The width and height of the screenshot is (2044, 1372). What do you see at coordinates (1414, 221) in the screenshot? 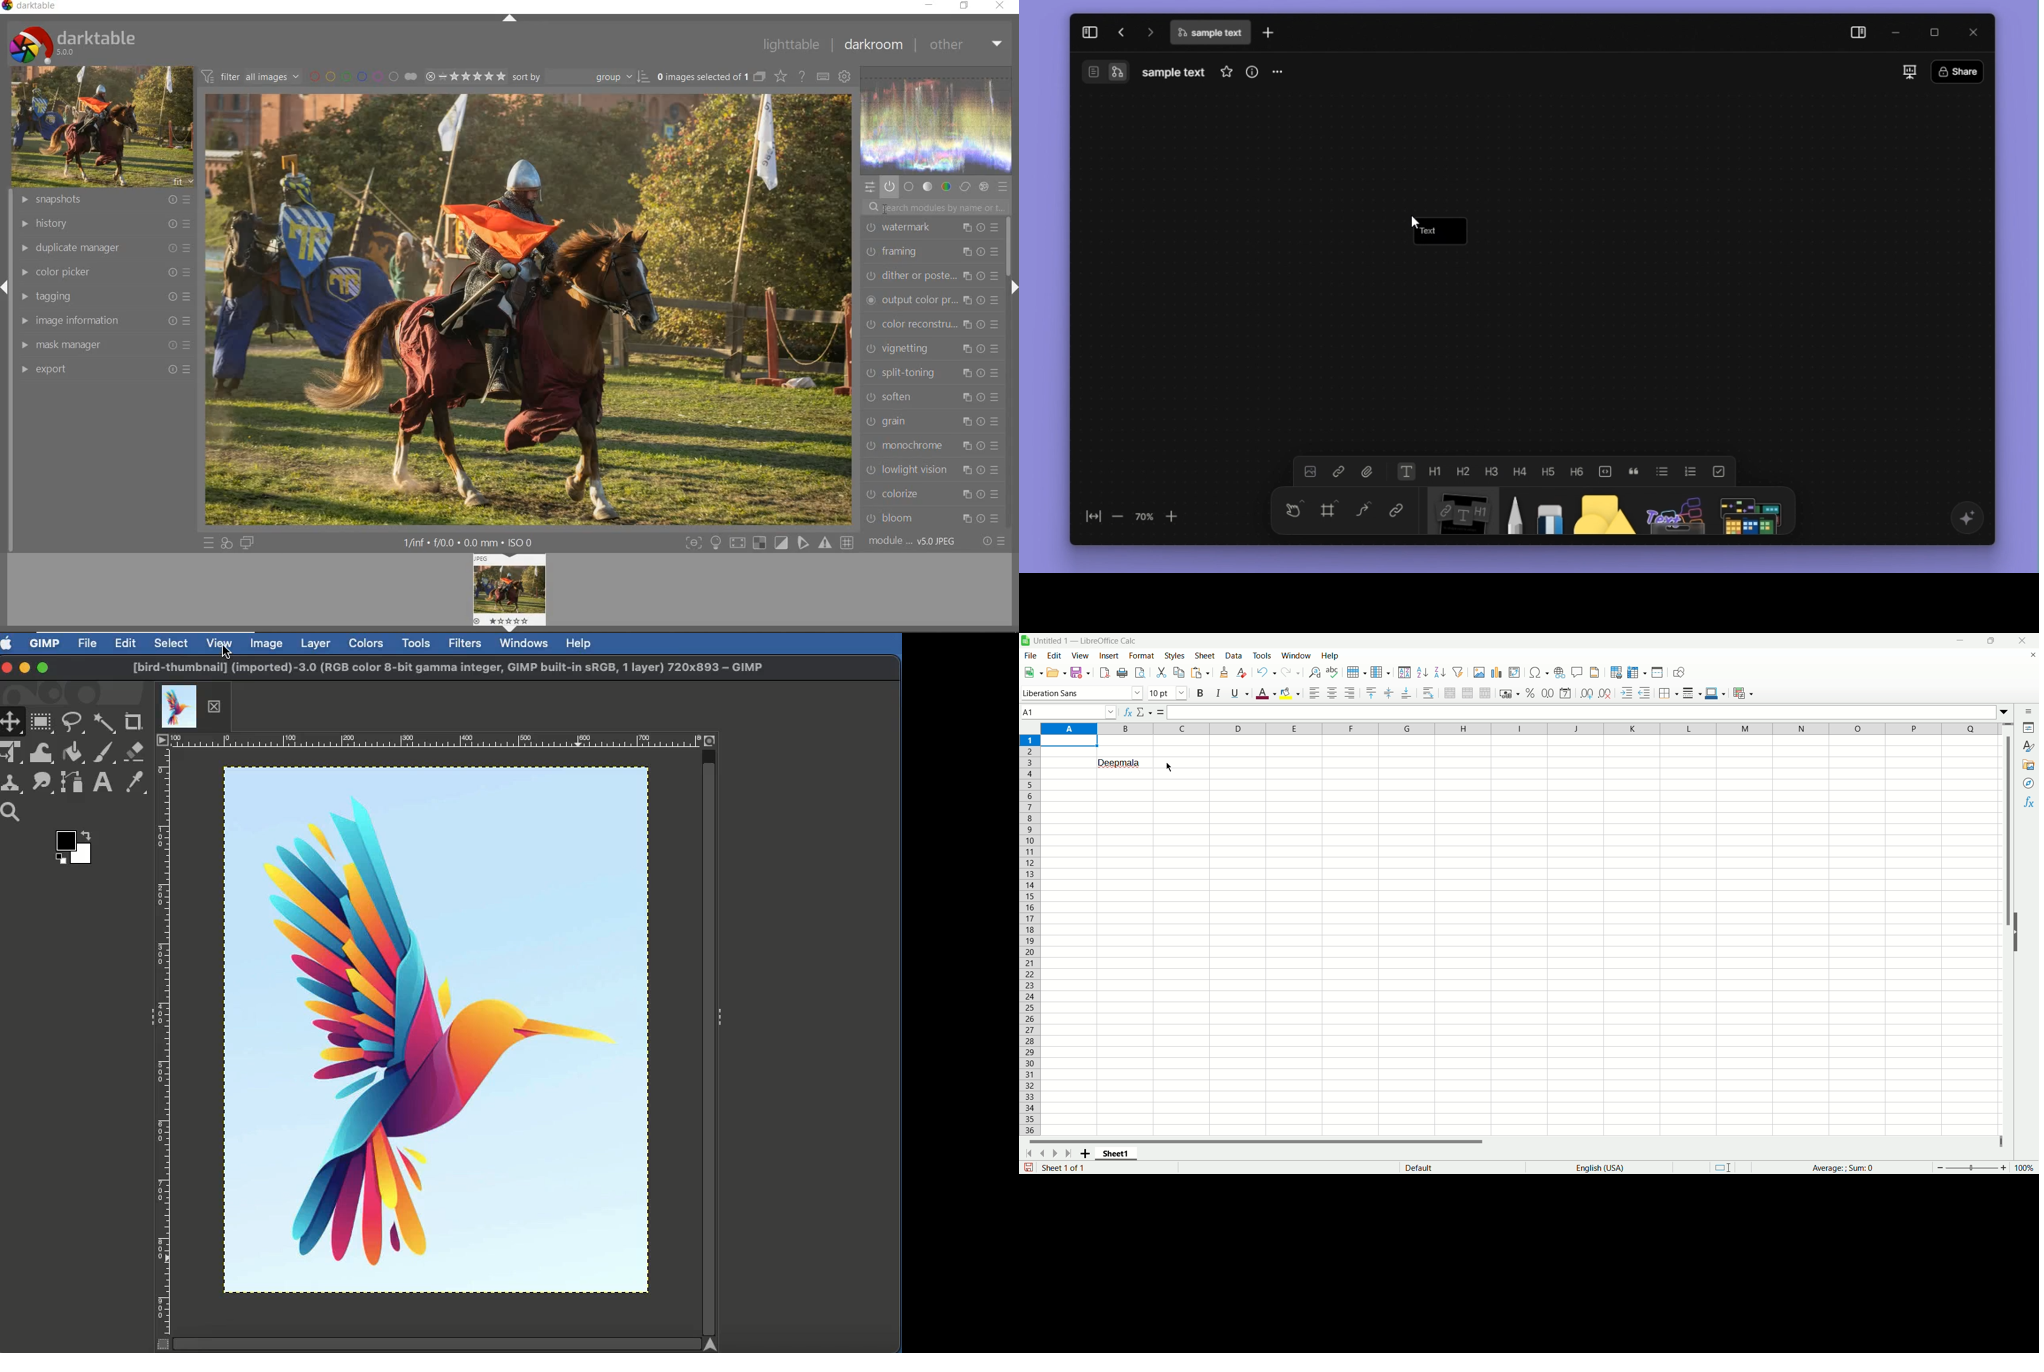
I see `cursor` at bounding box center [1414, 221].